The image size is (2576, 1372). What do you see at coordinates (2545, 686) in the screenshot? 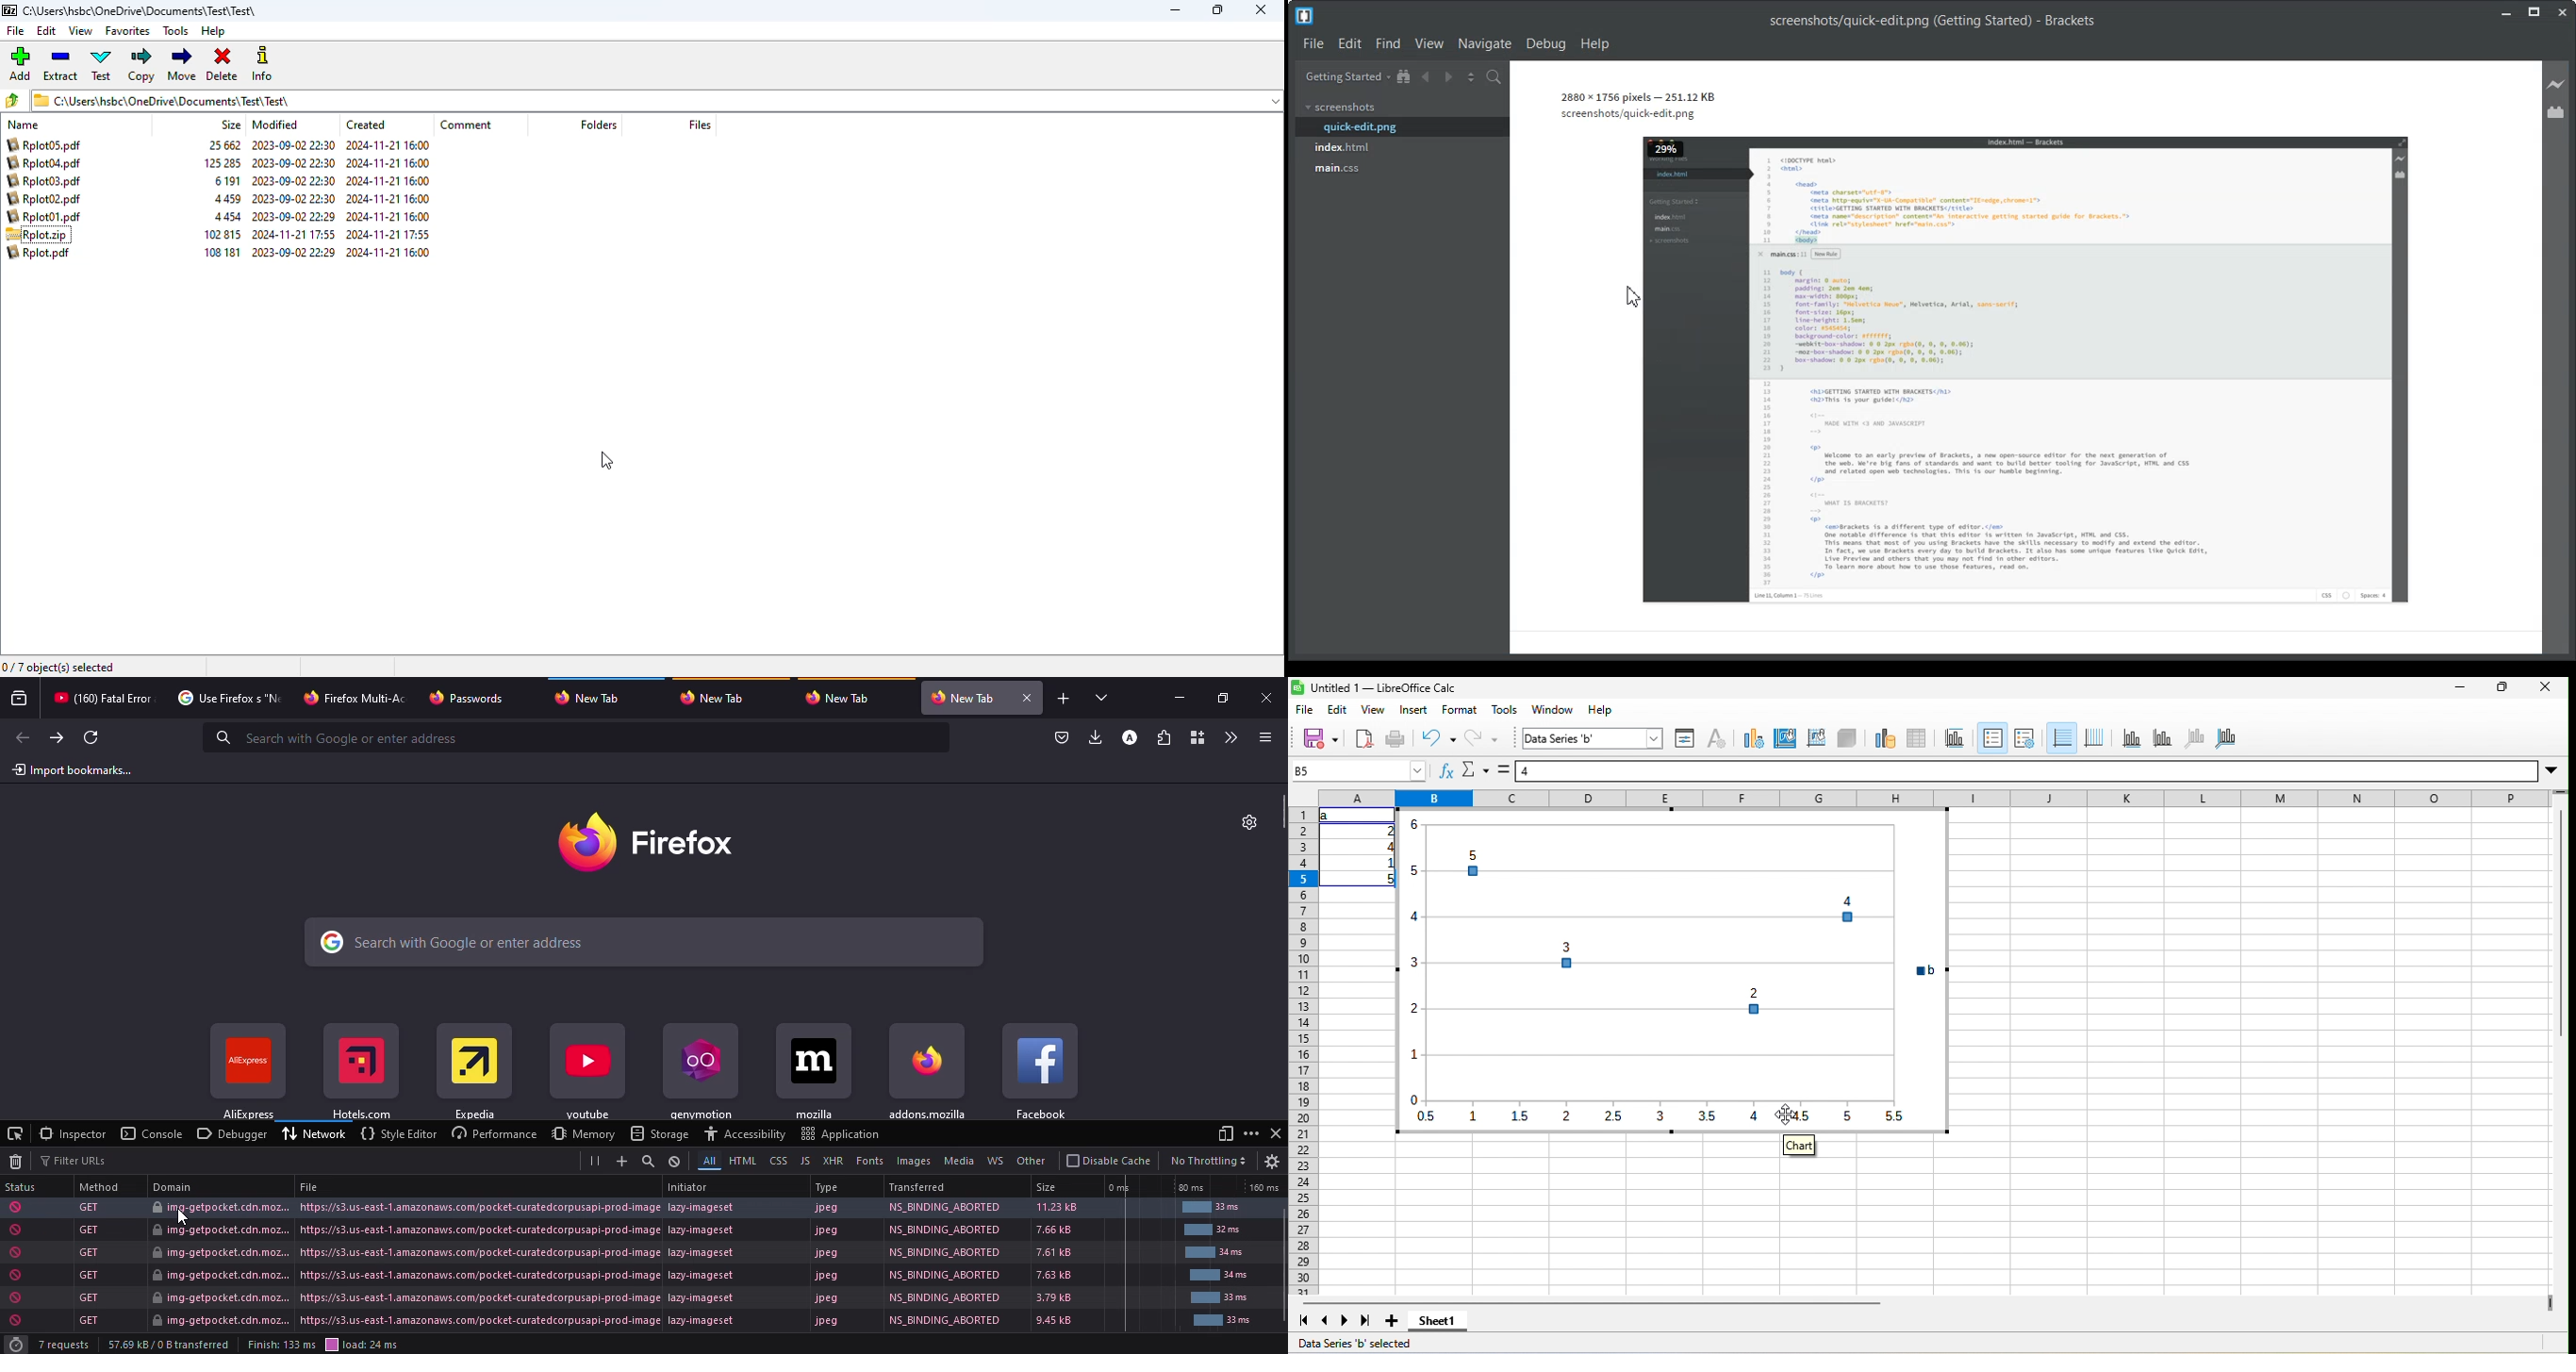
I see `close` at bounding box center [2545, 686].